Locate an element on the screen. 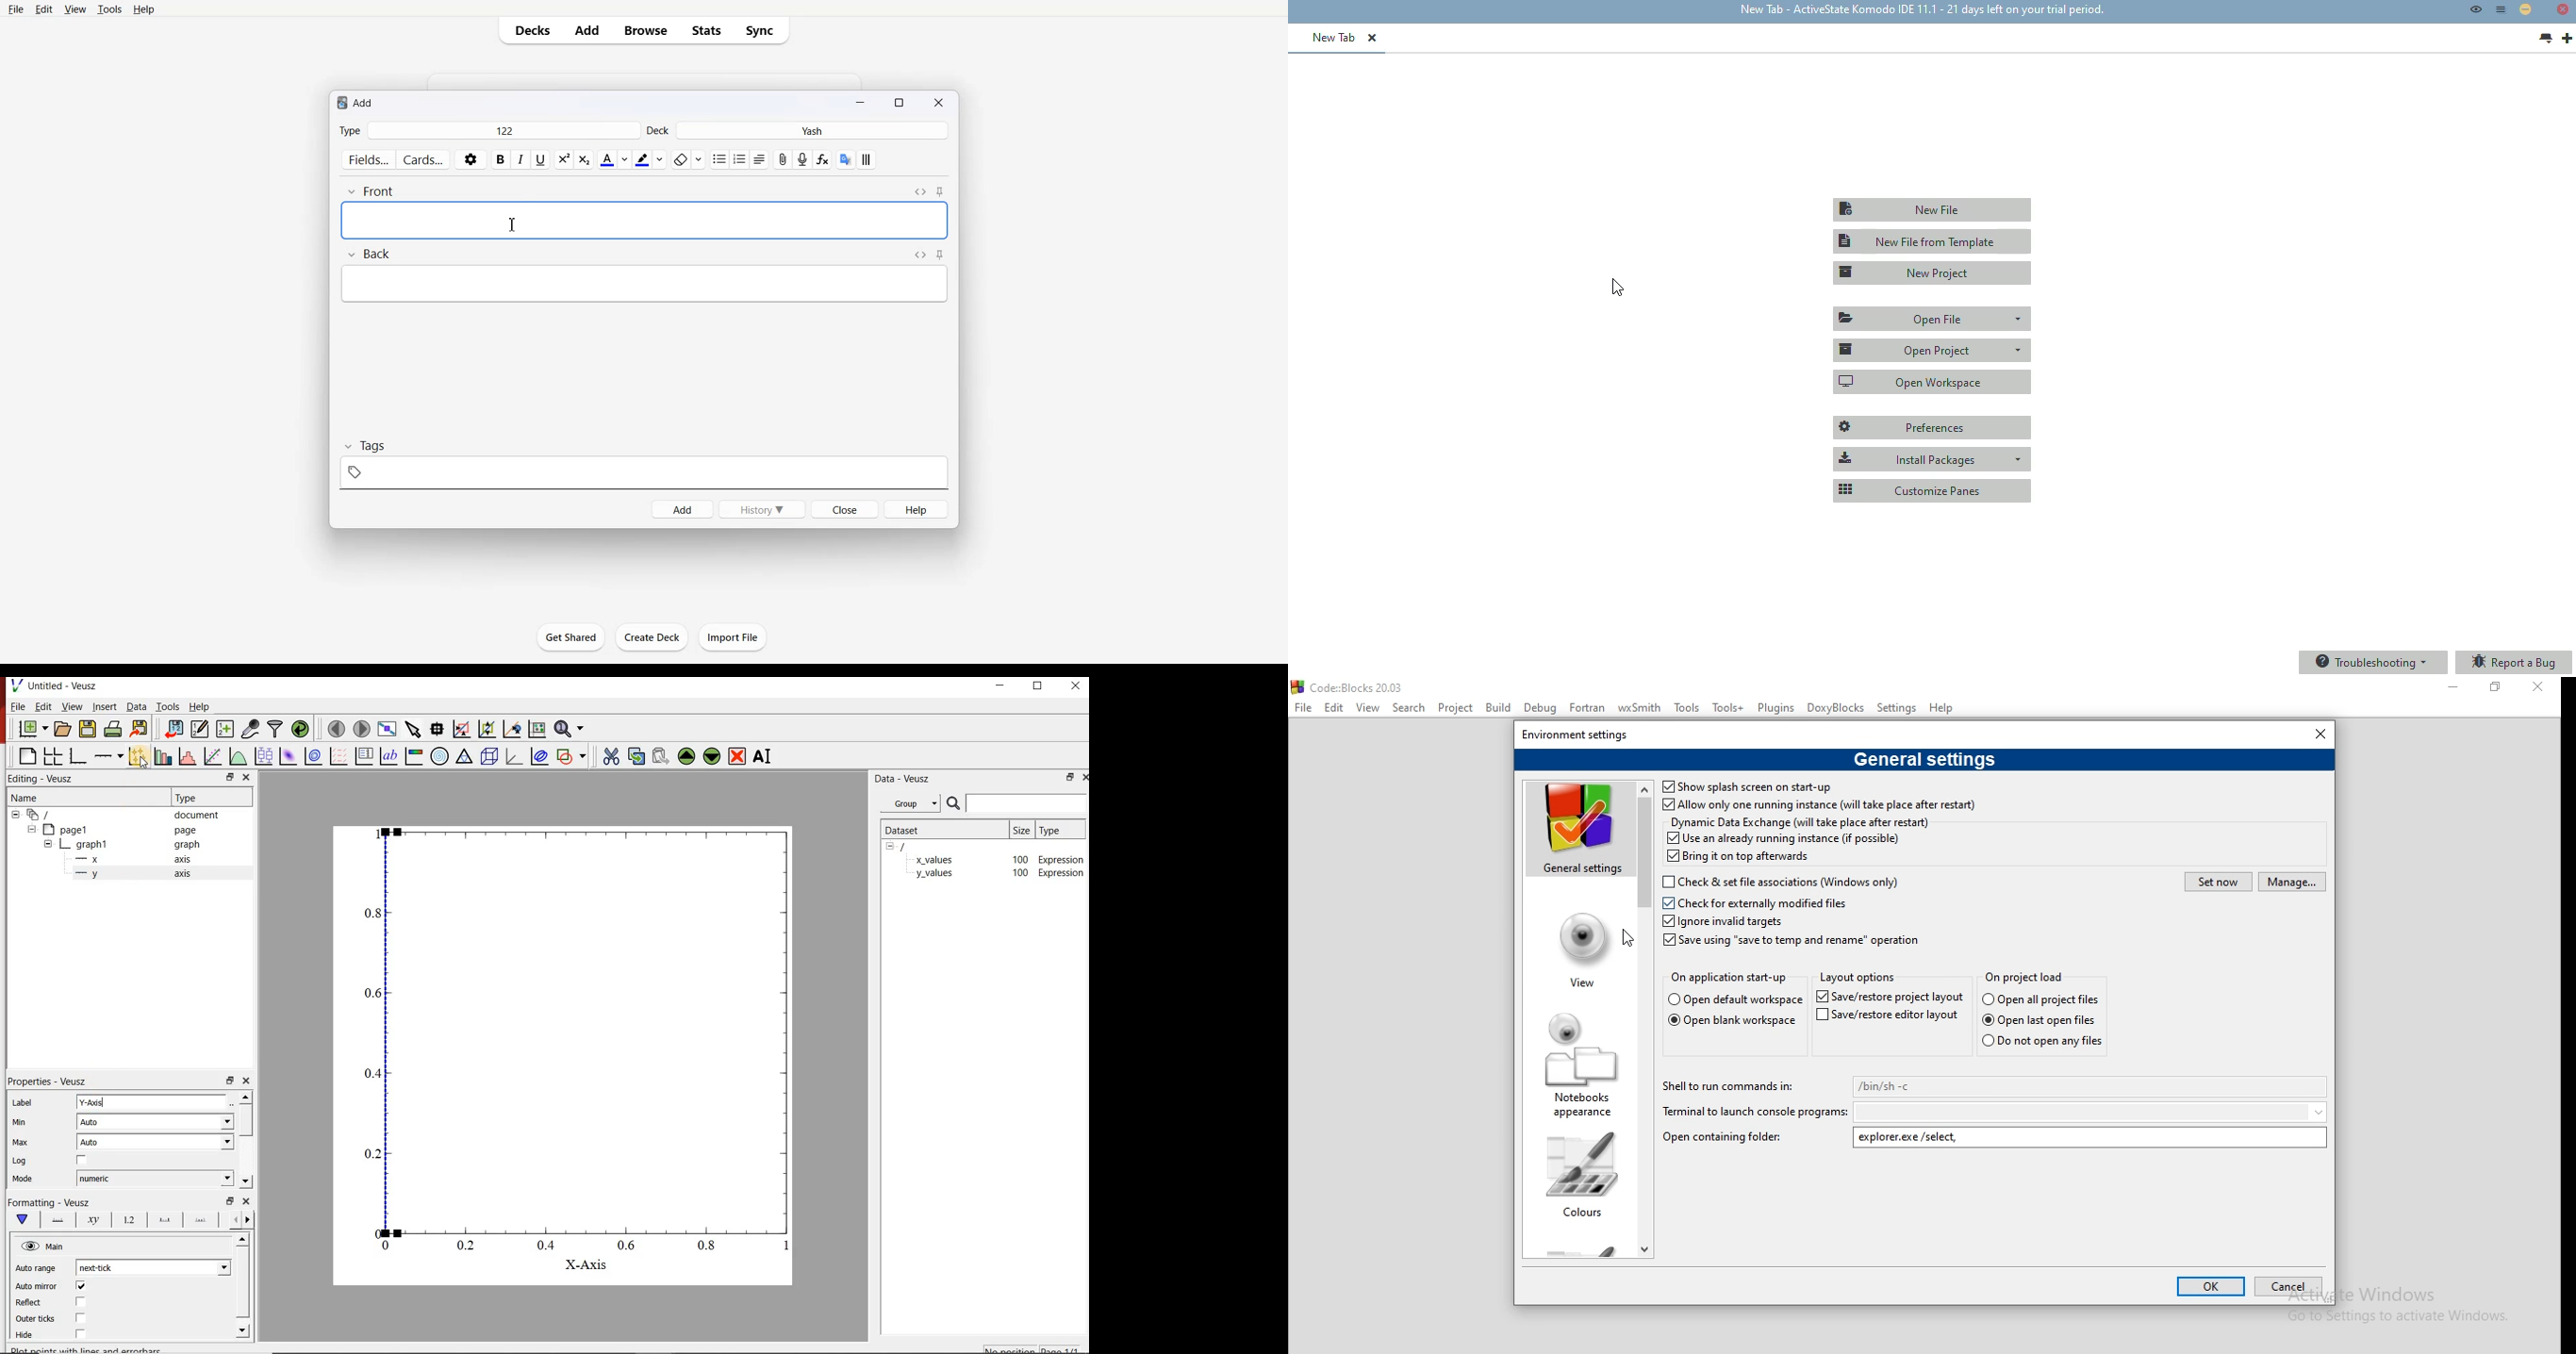  Help is located at coordinates (144, 9).